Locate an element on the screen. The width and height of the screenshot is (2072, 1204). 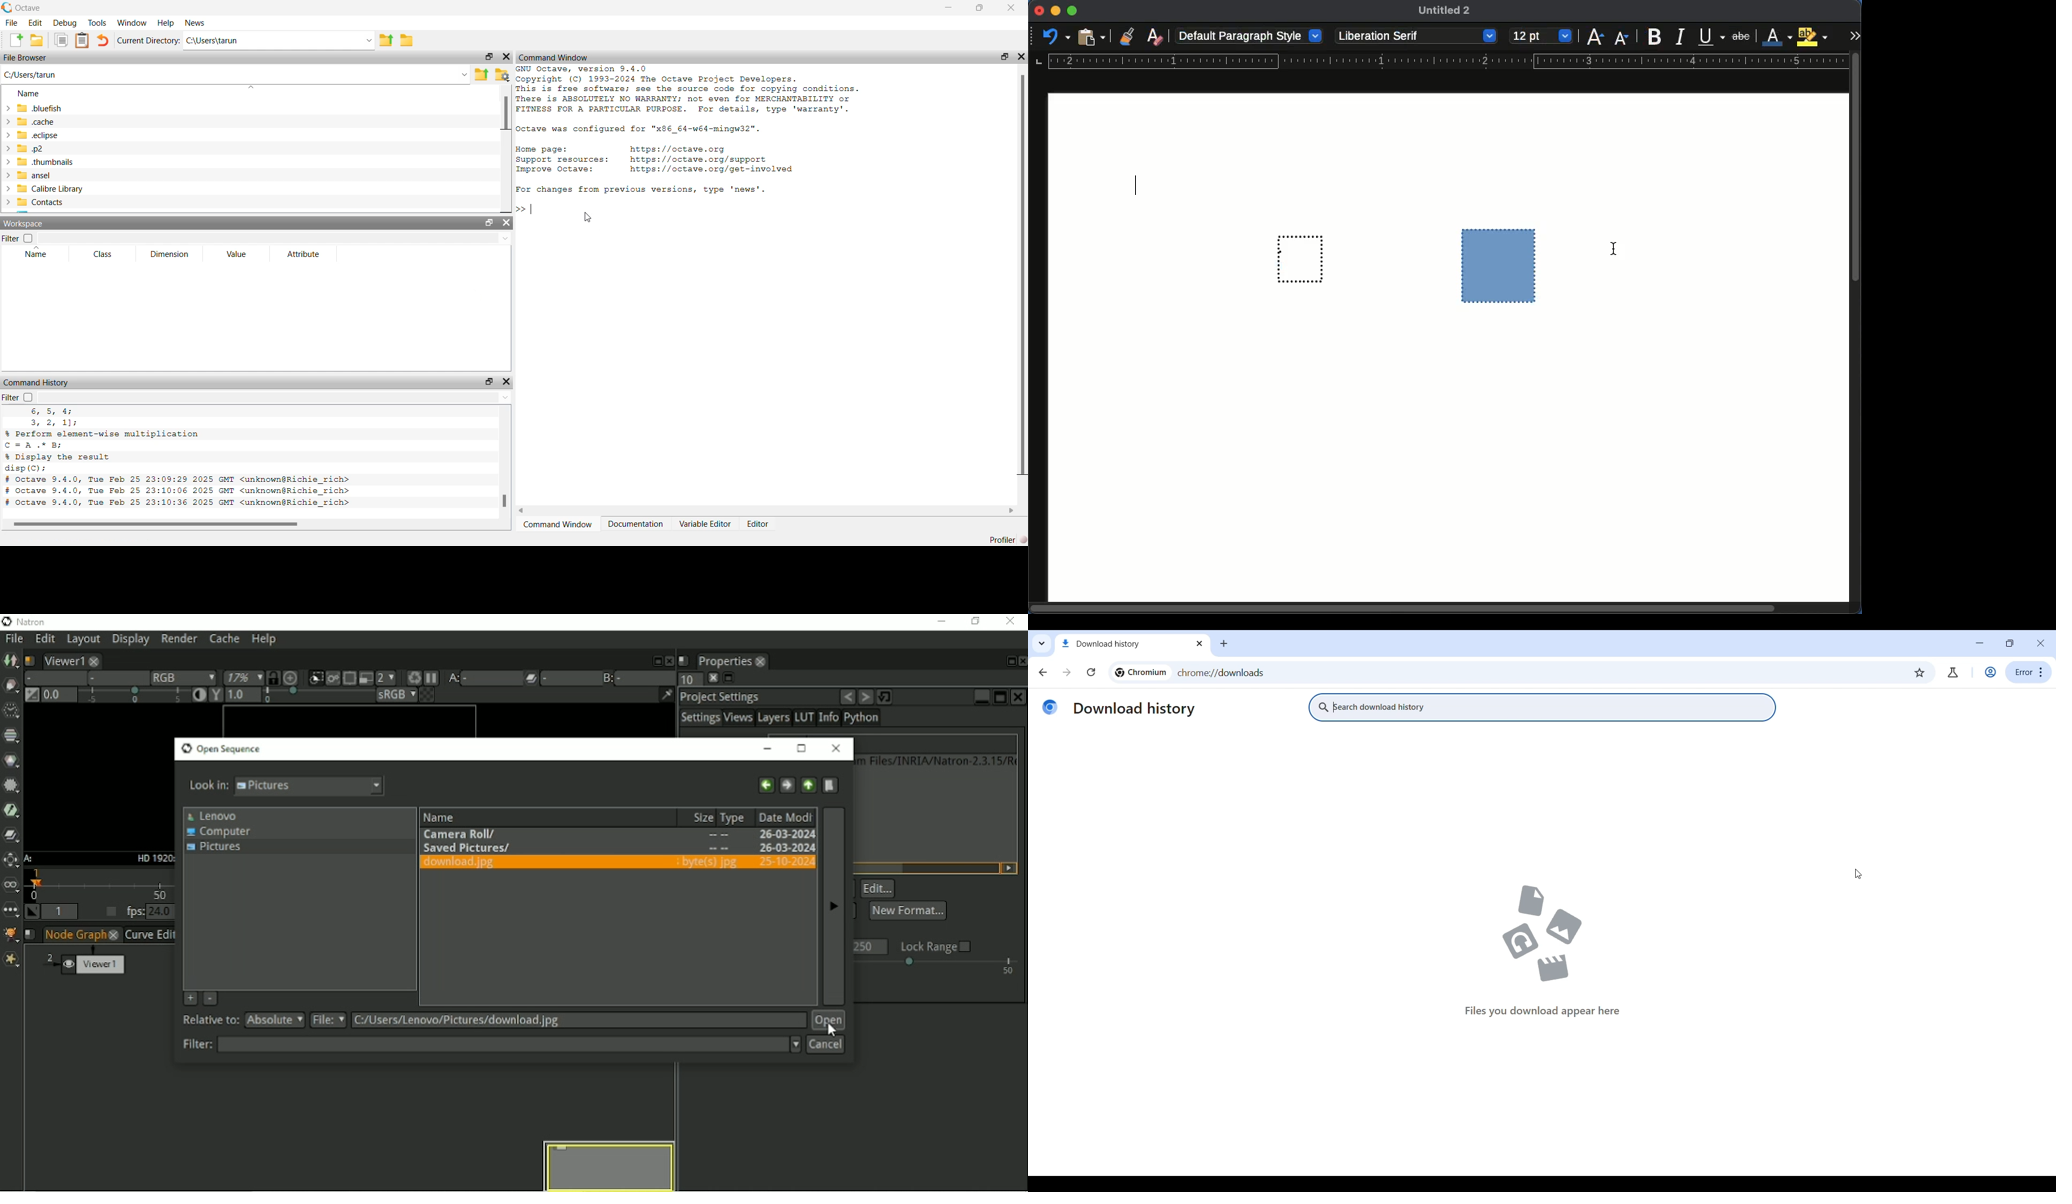
Untitled 2 - name is located at coordinates (1446, 9).